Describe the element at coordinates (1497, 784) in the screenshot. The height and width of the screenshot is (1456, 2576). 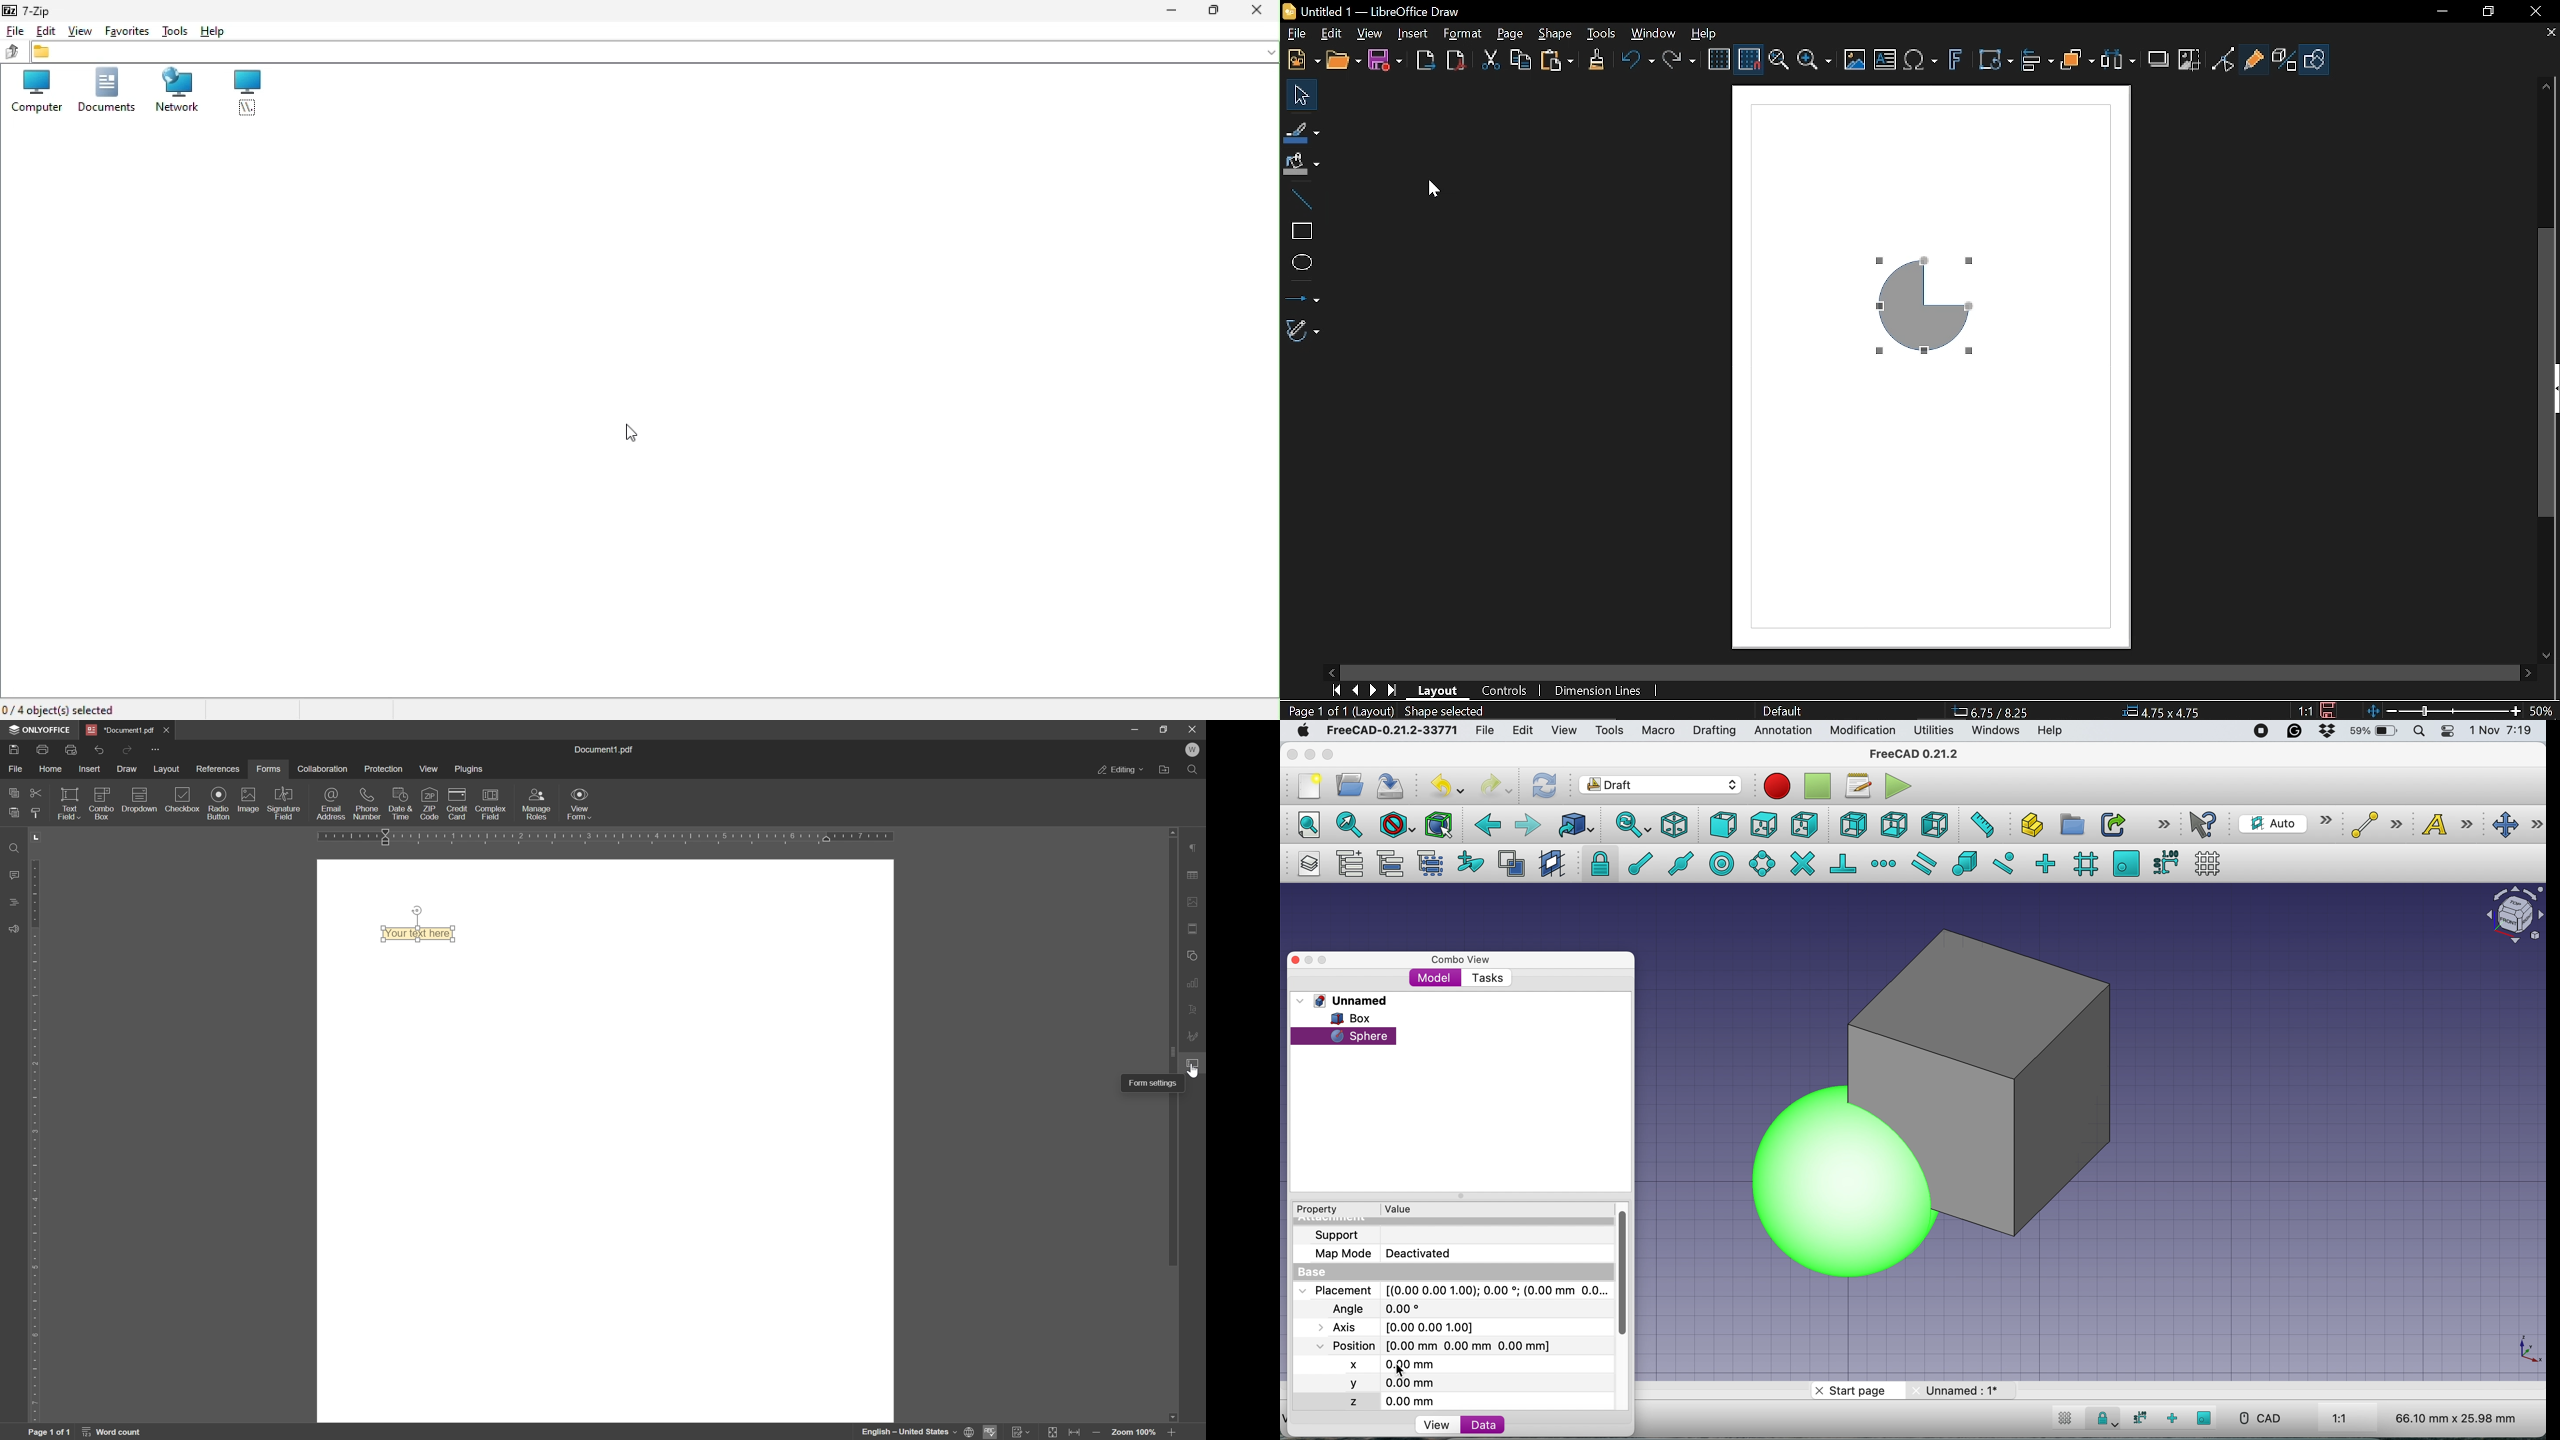
I see `redo` at that location.